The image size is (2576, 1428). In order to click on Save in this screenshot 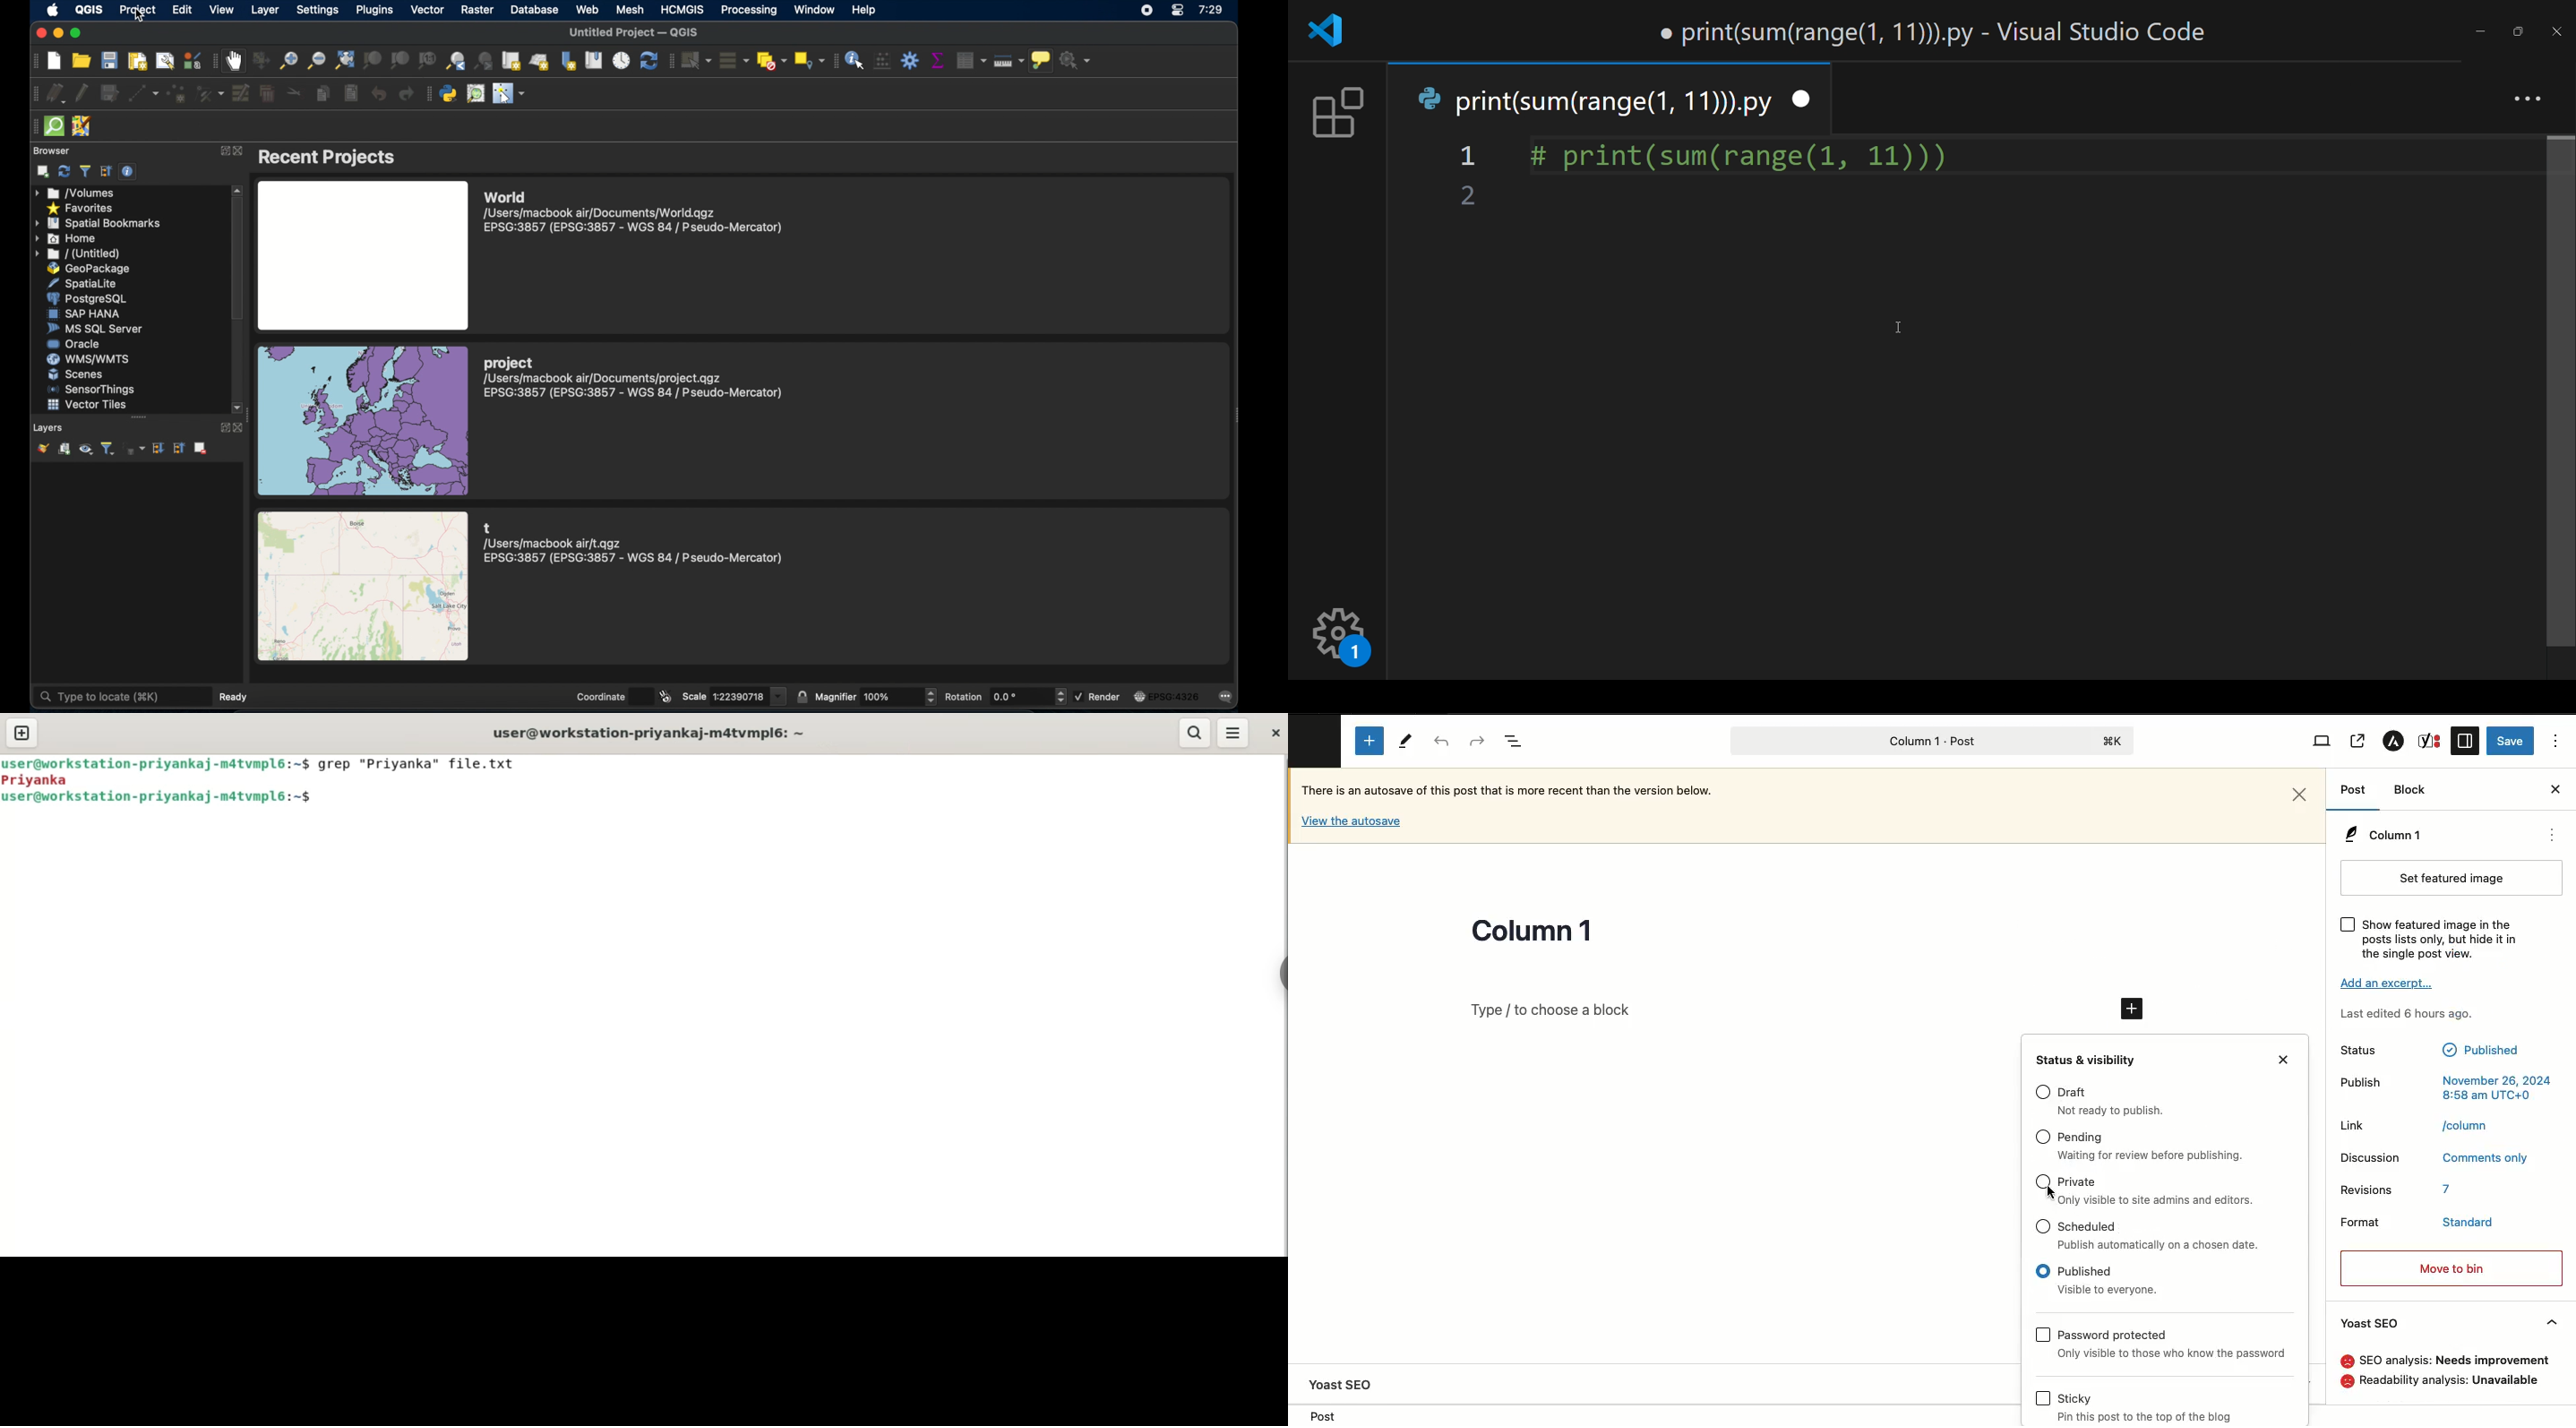, I will do `click(2512, 740)`.